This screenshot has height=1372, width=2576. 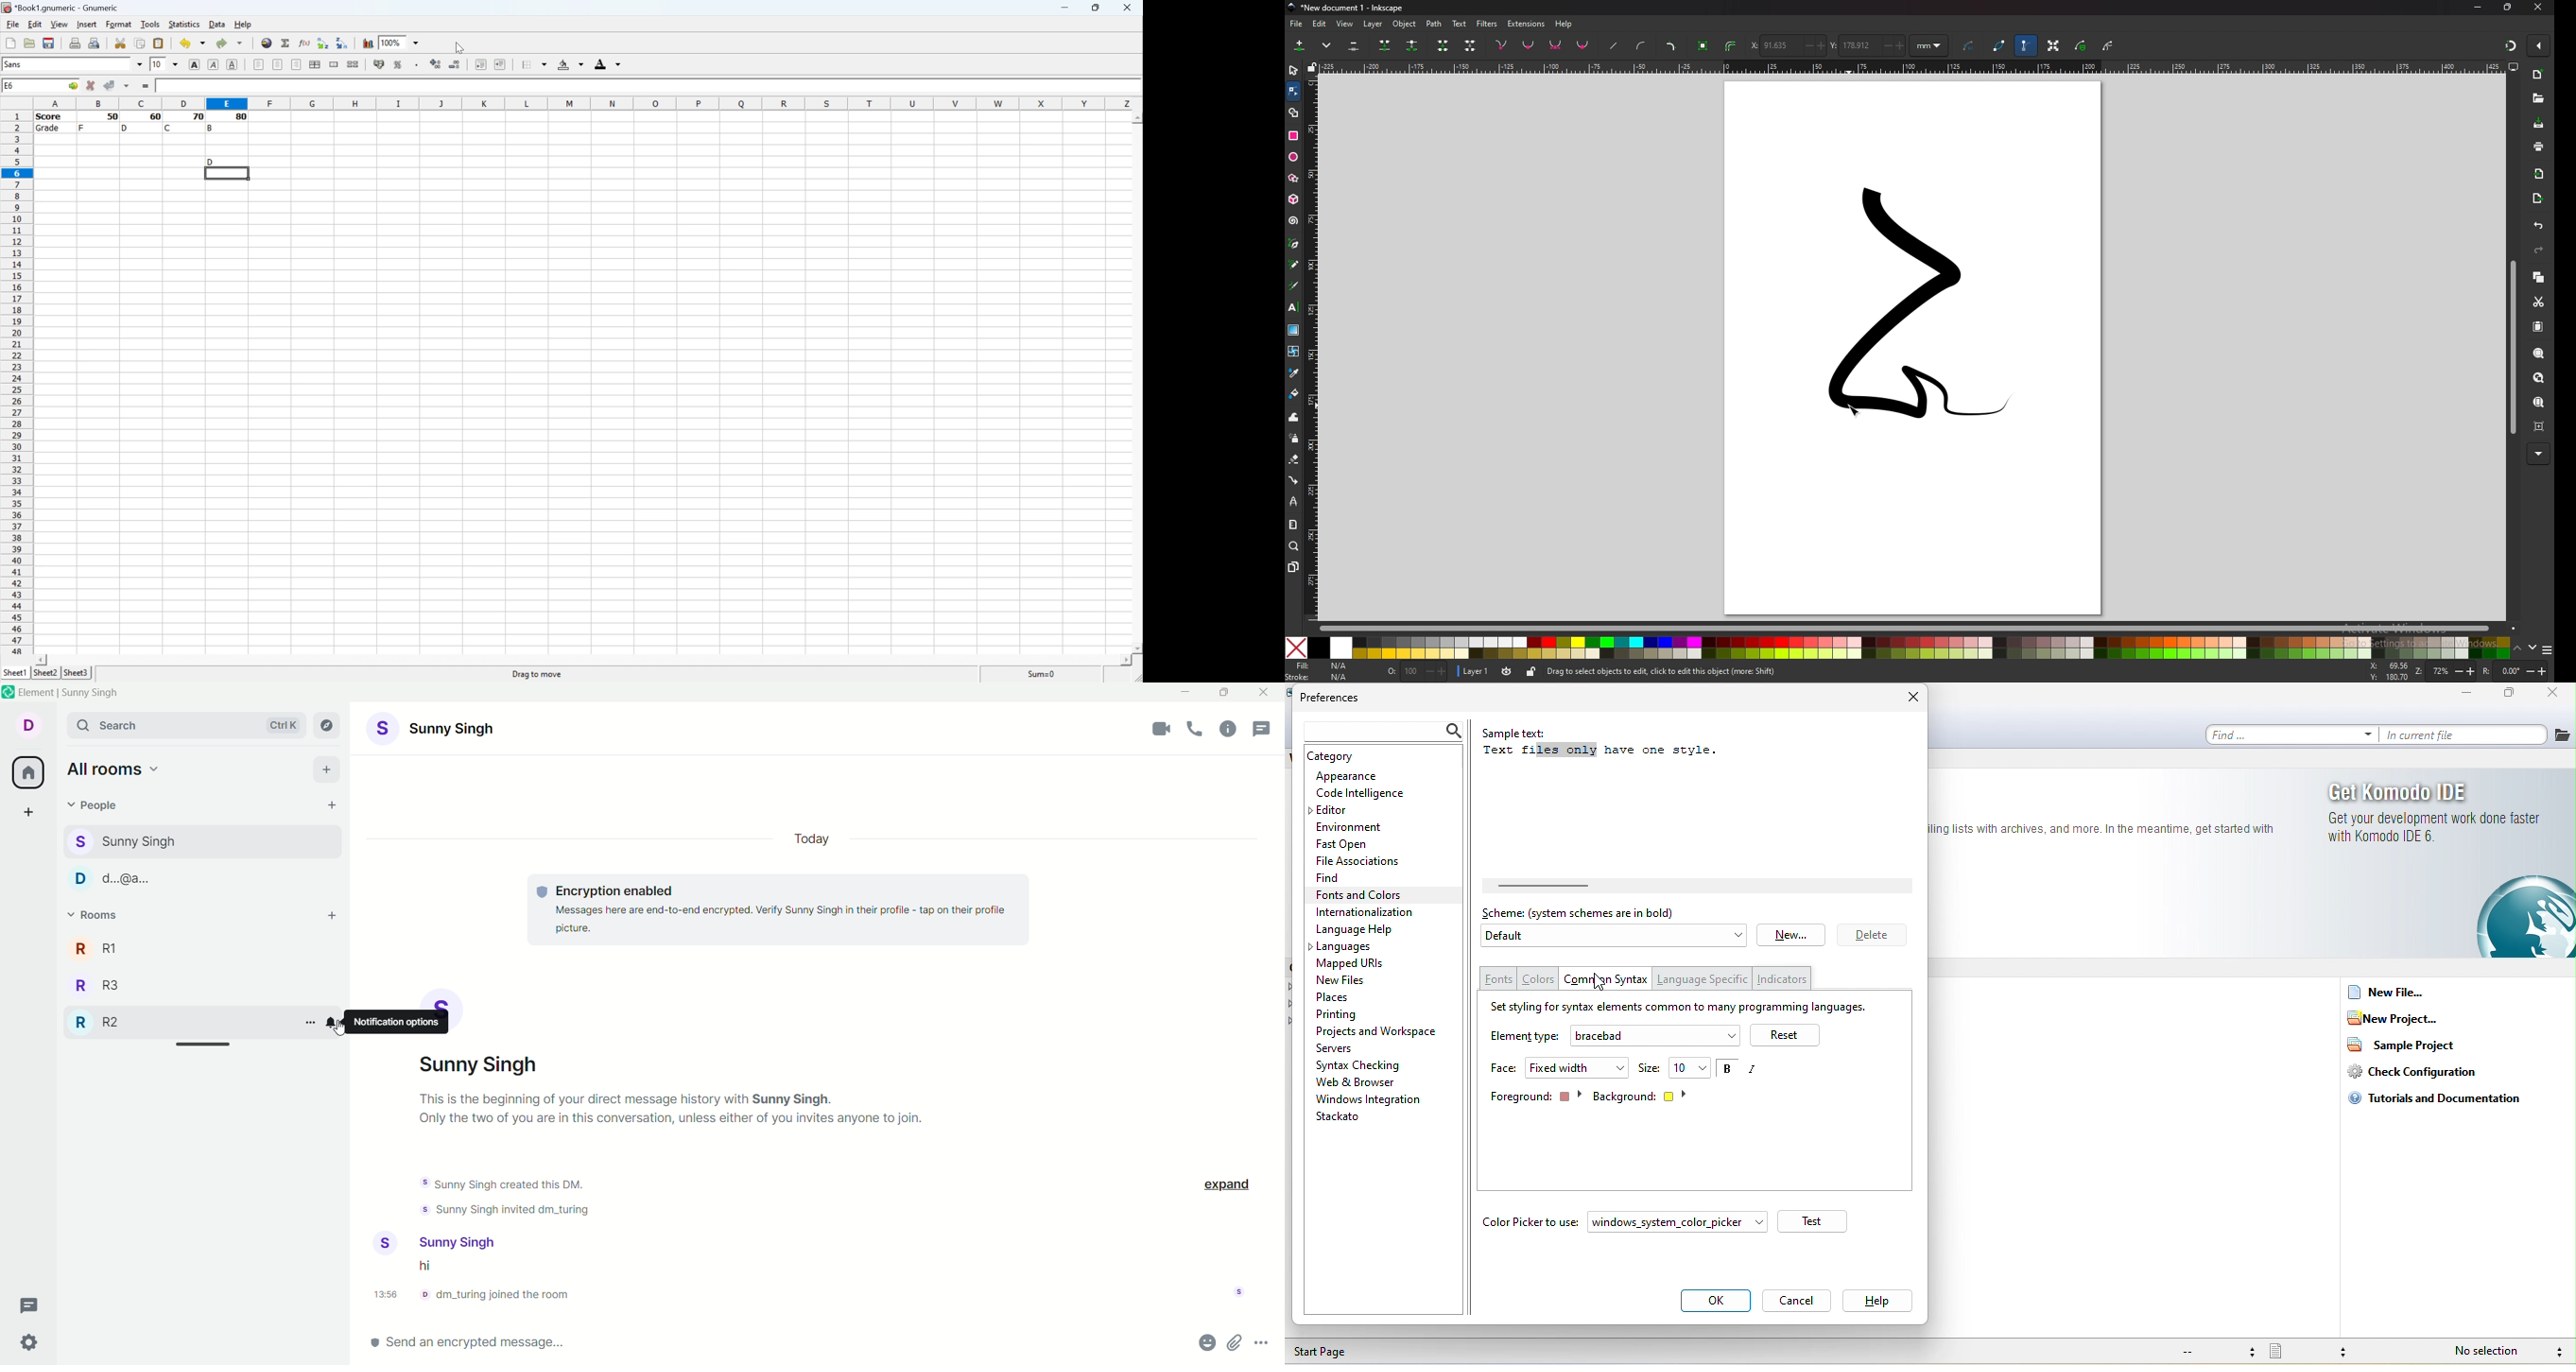 What do you see at coordinates (1459, 24) in the screenshot?
I see `text` at bounding box center [1459, 24].